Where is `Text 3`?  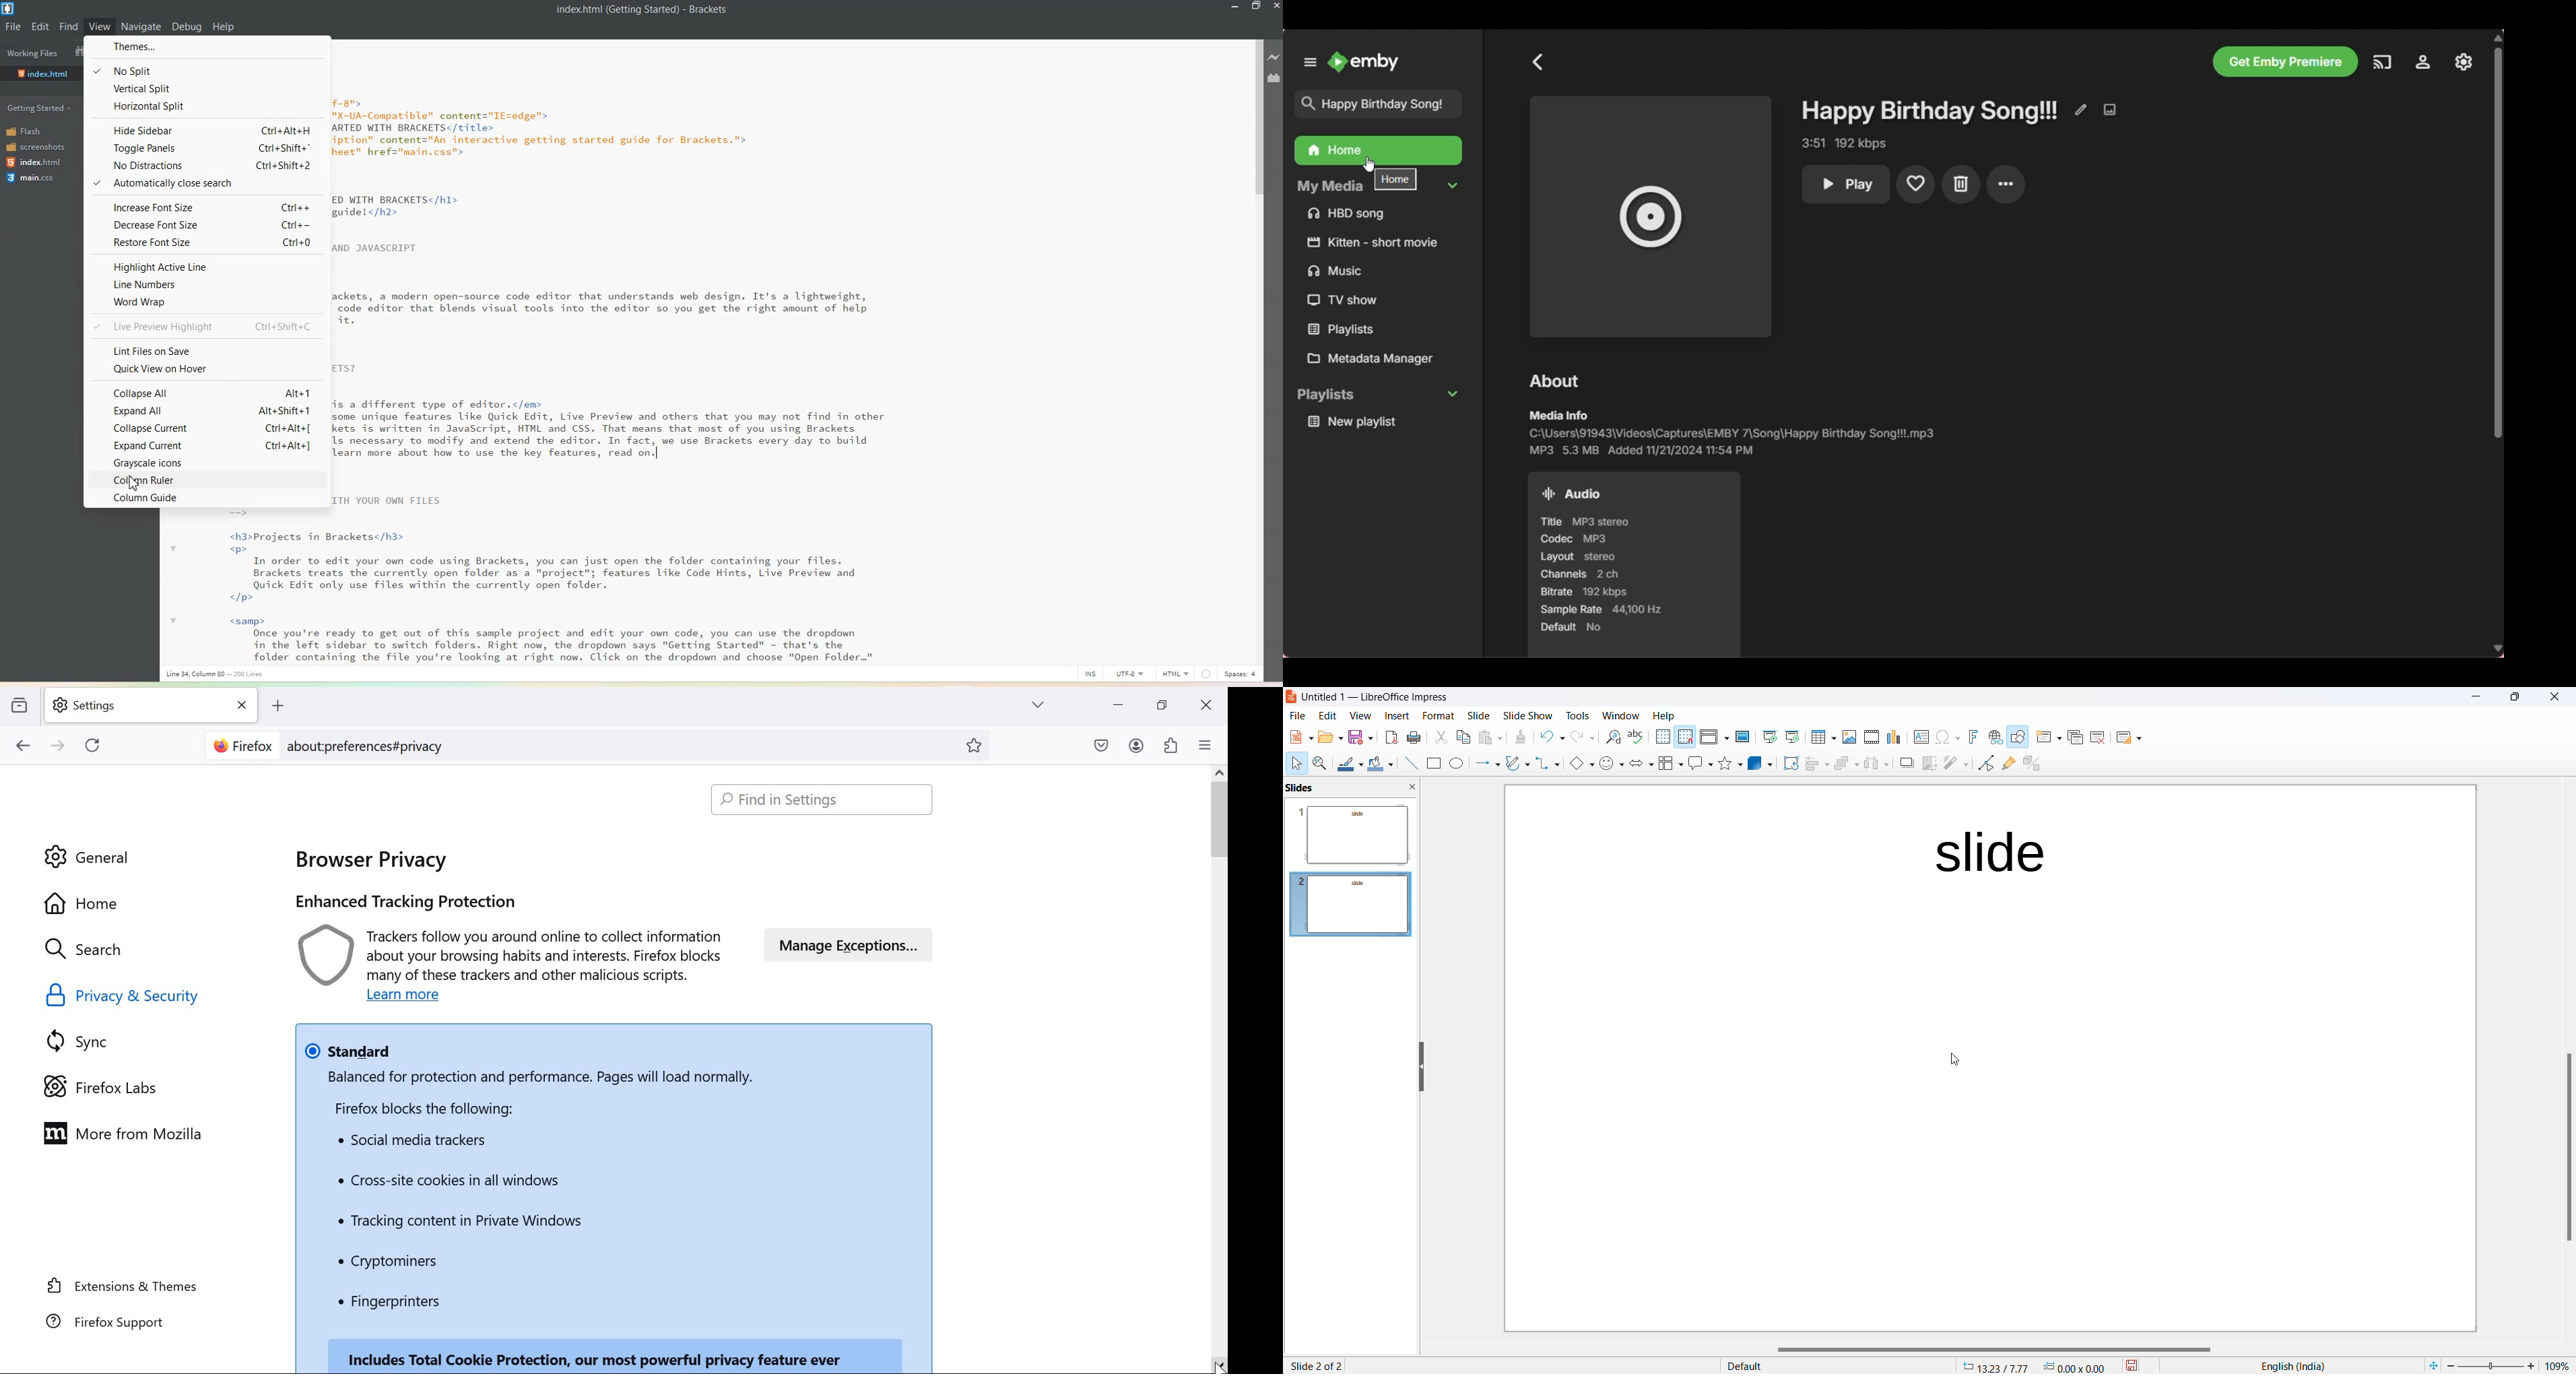 Text 3 is located at coordinates (219, 674).